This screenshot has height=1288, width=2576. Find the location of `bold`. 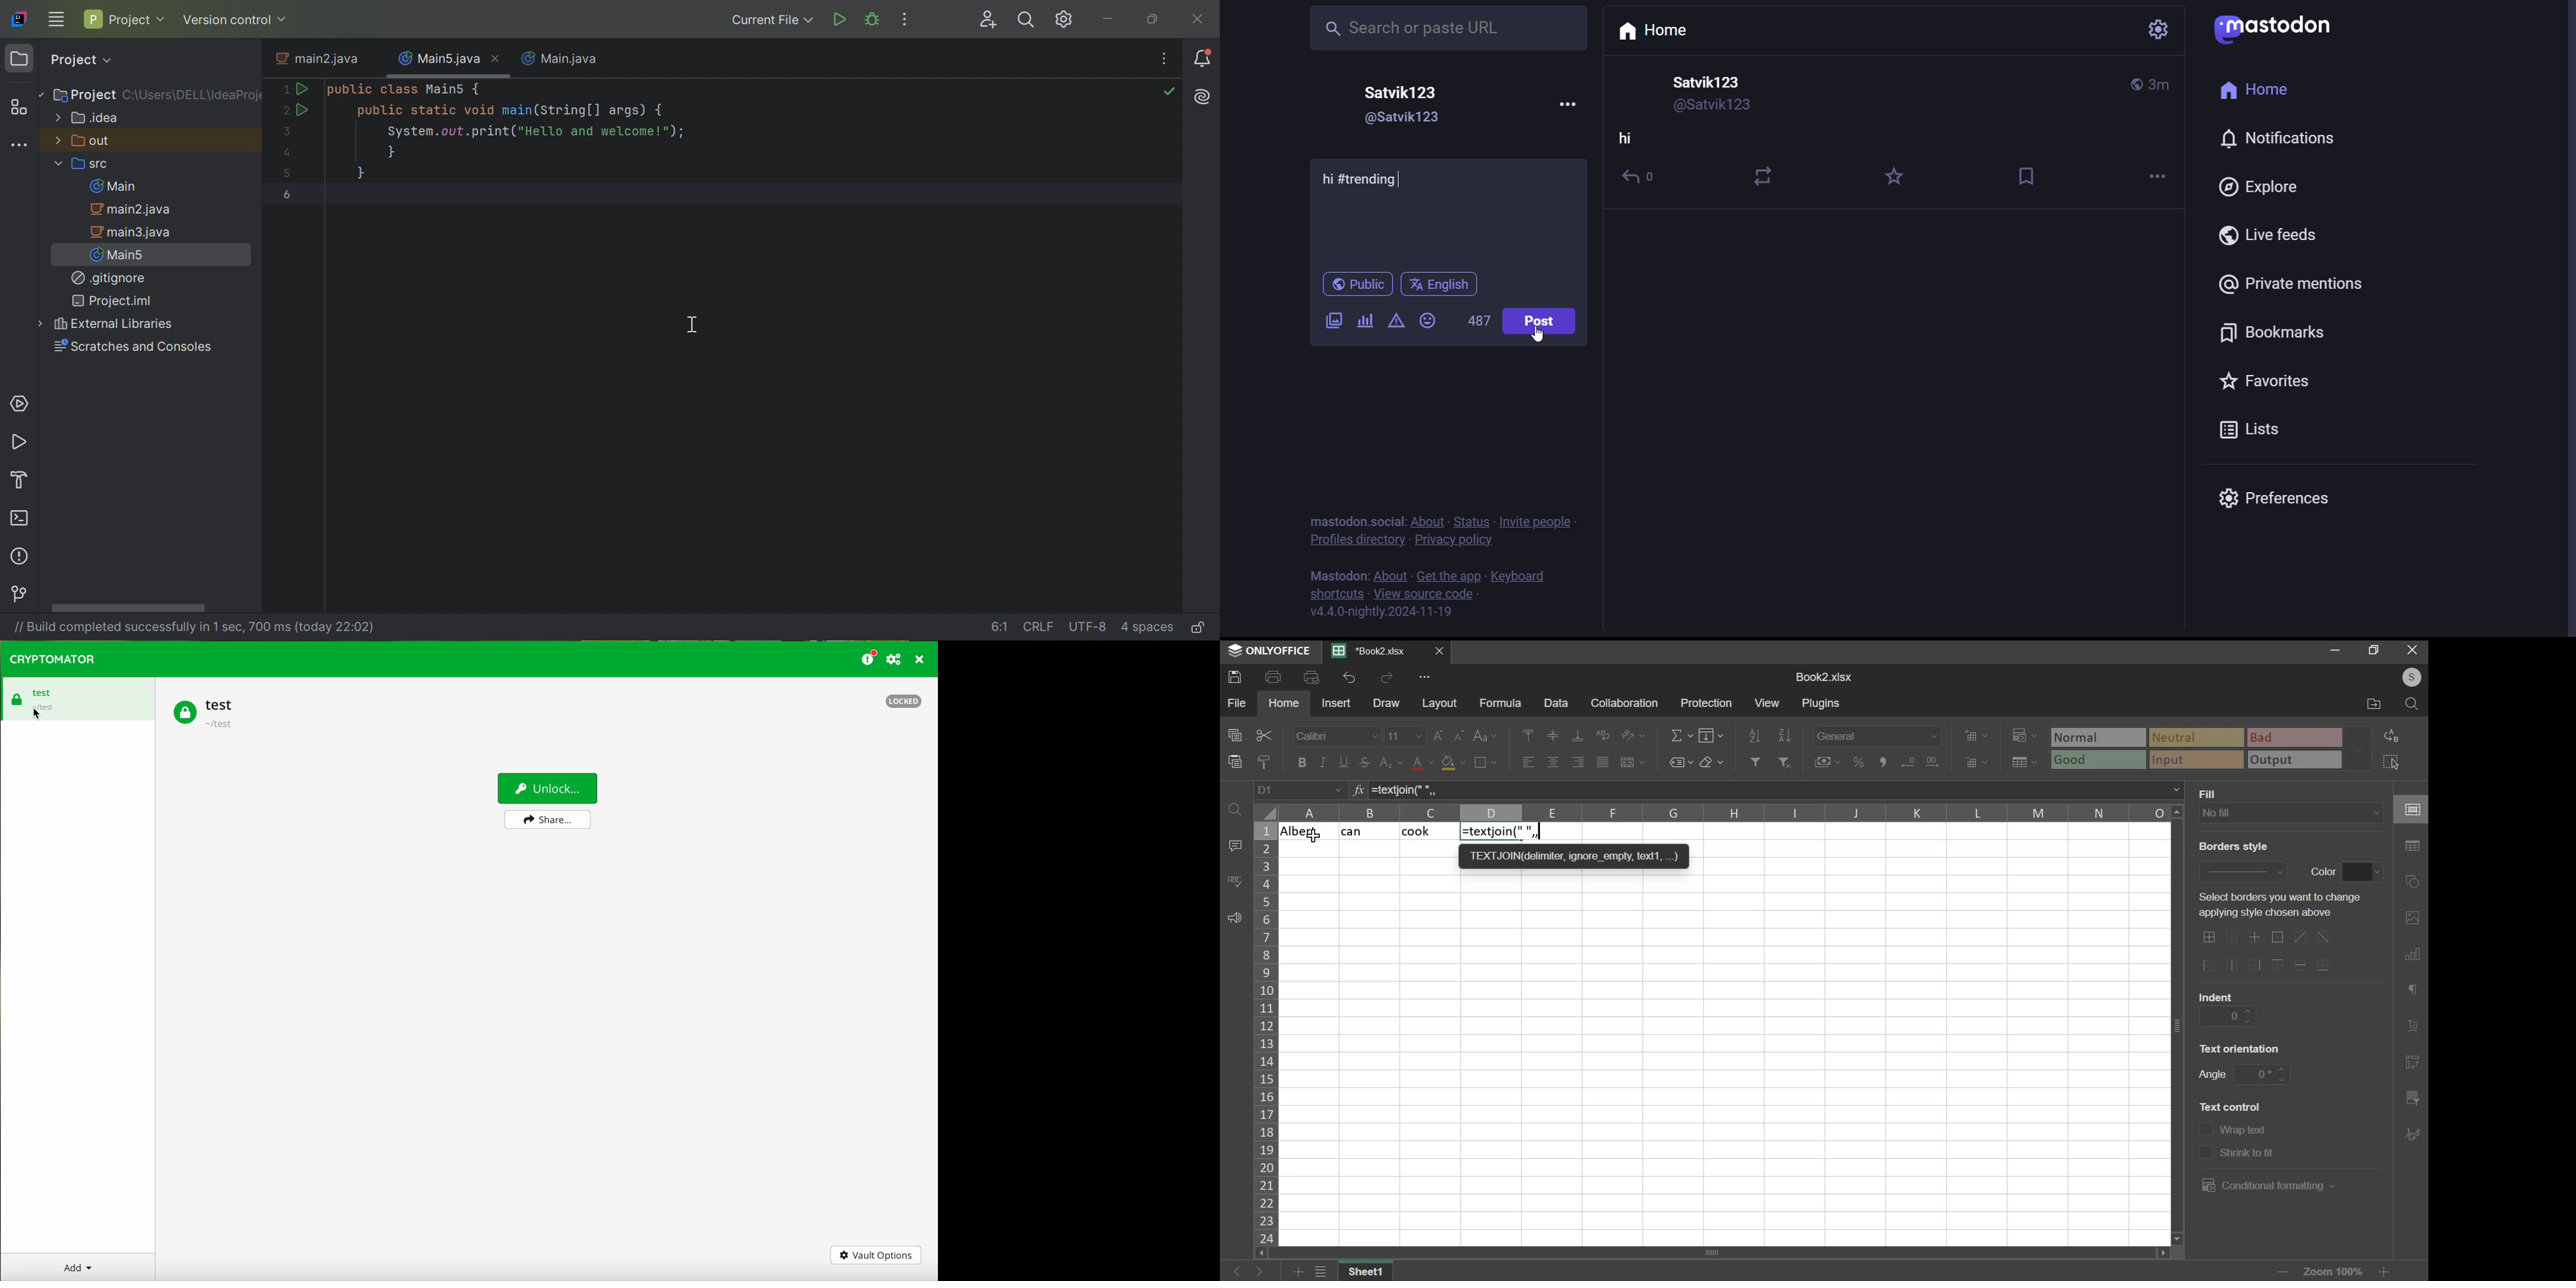

bold is located at coordinates (1301, 762).